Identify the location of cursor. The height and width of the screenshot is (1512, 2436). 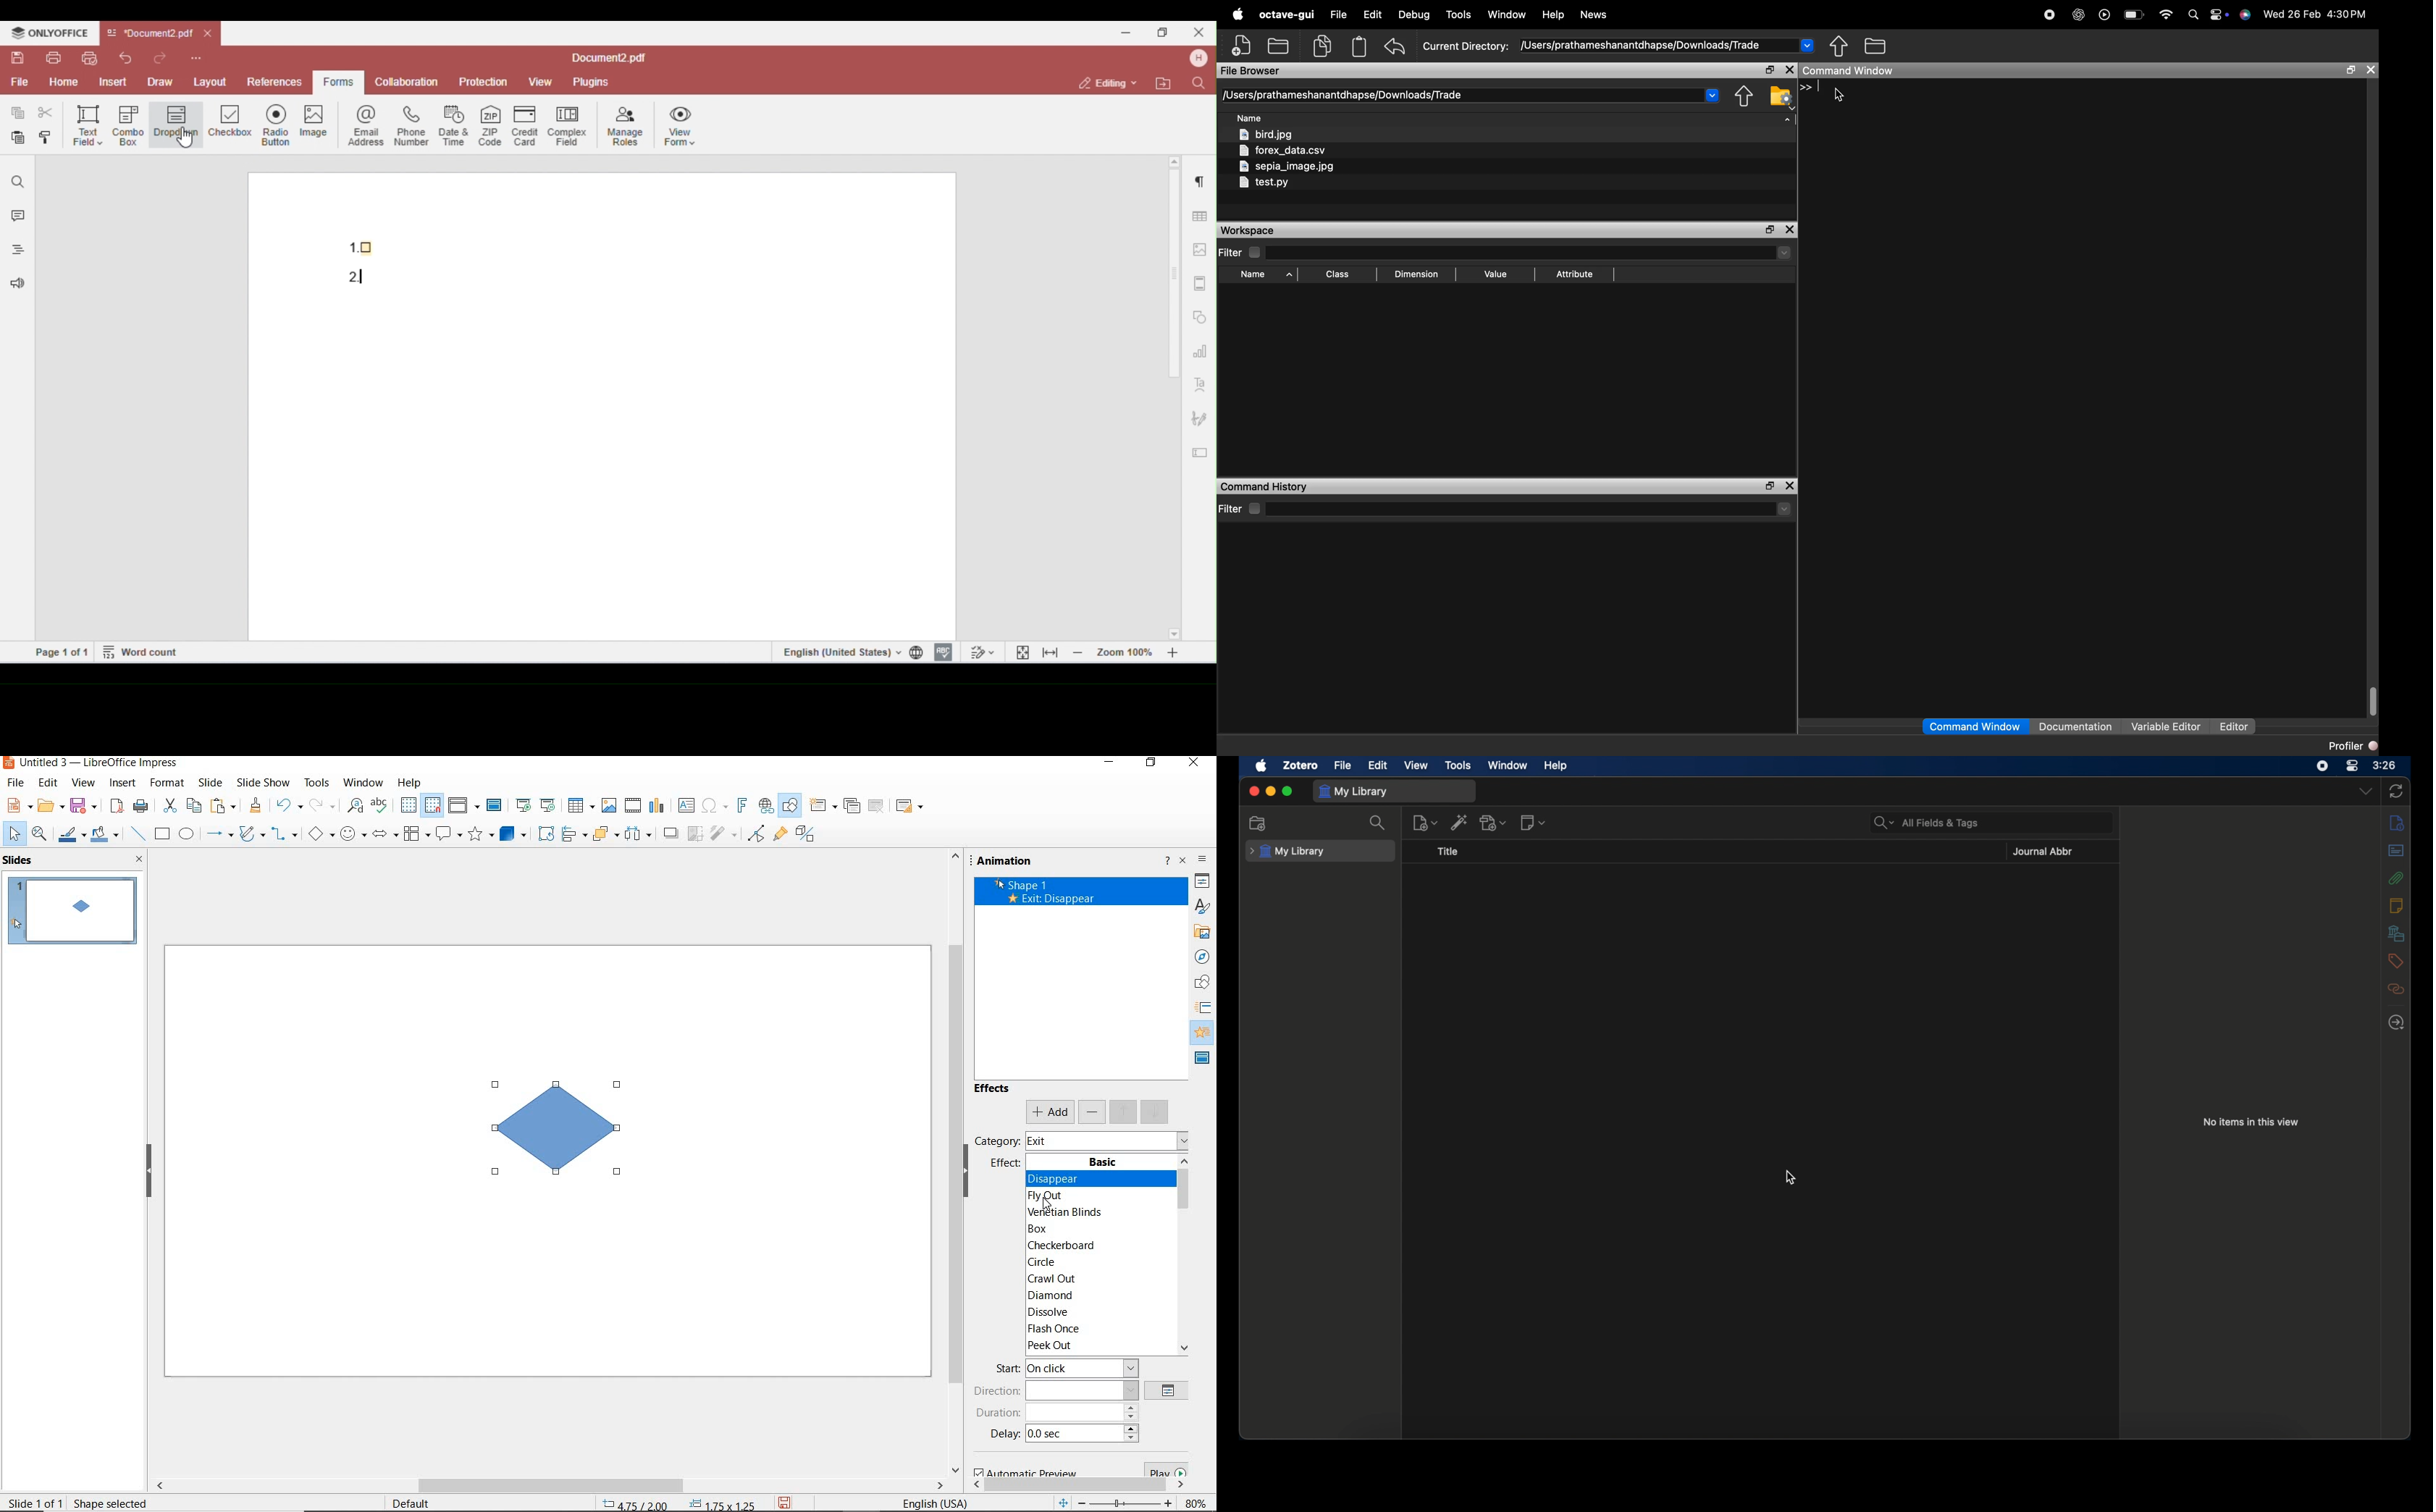
(1840, 95).